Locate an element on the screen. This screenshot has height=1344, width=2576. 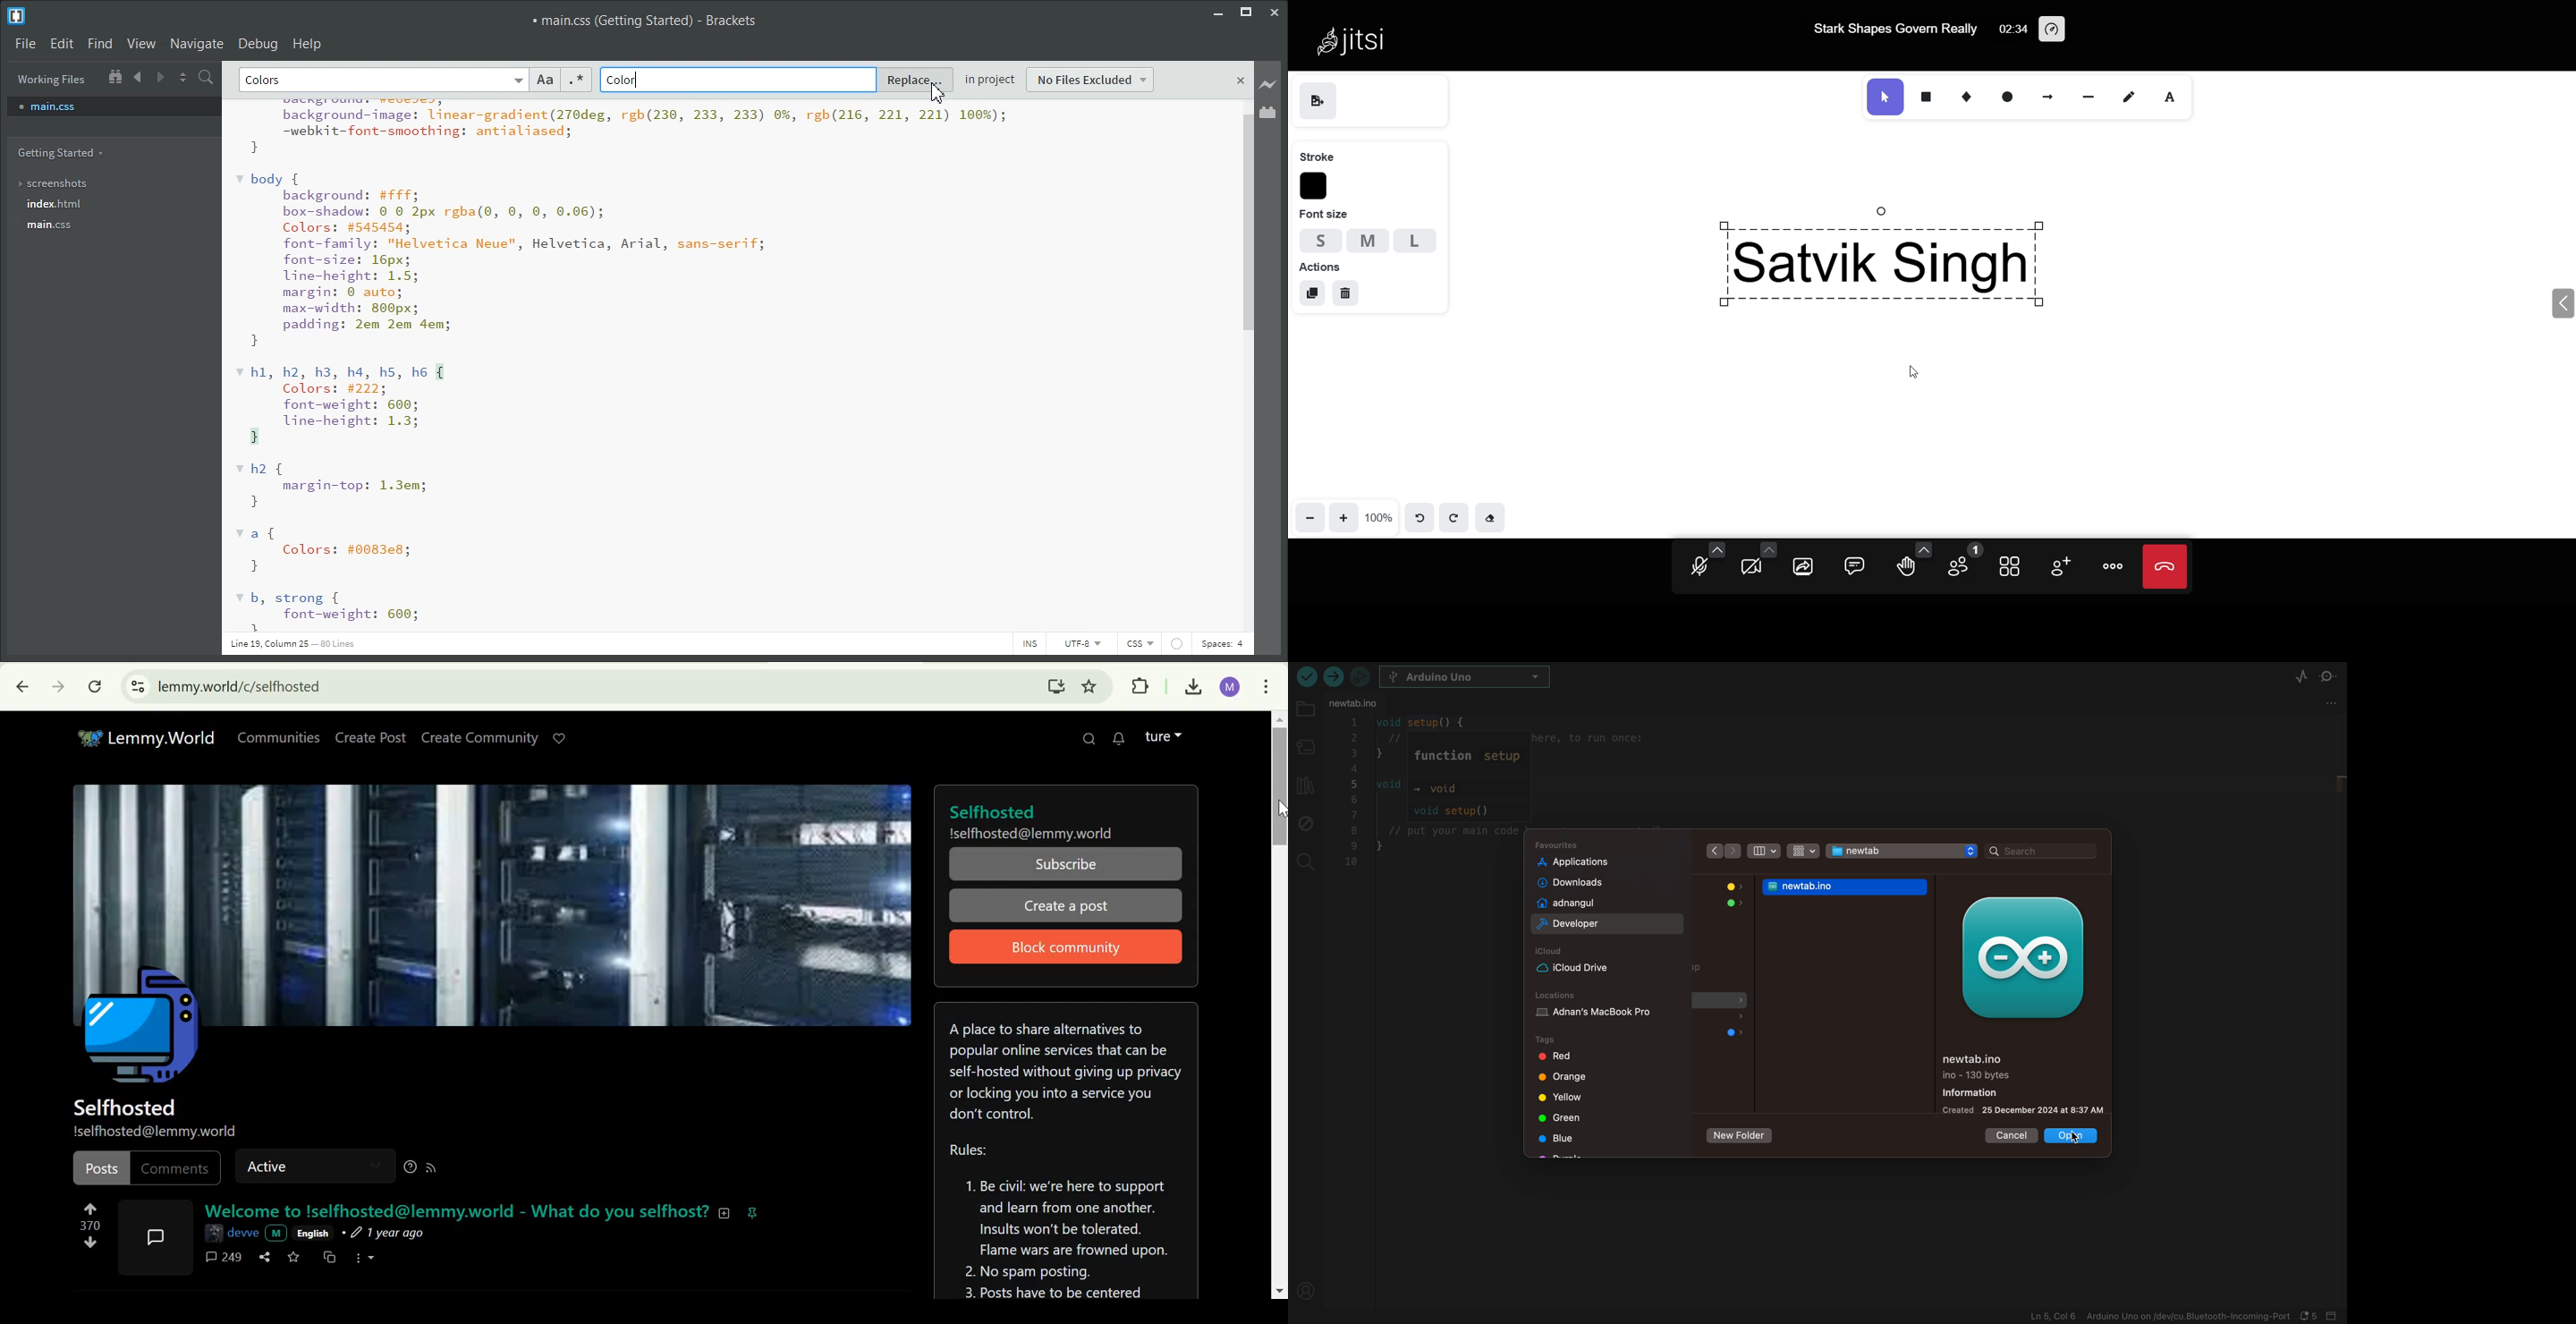
upvote is located at coordinates (90, 1208).